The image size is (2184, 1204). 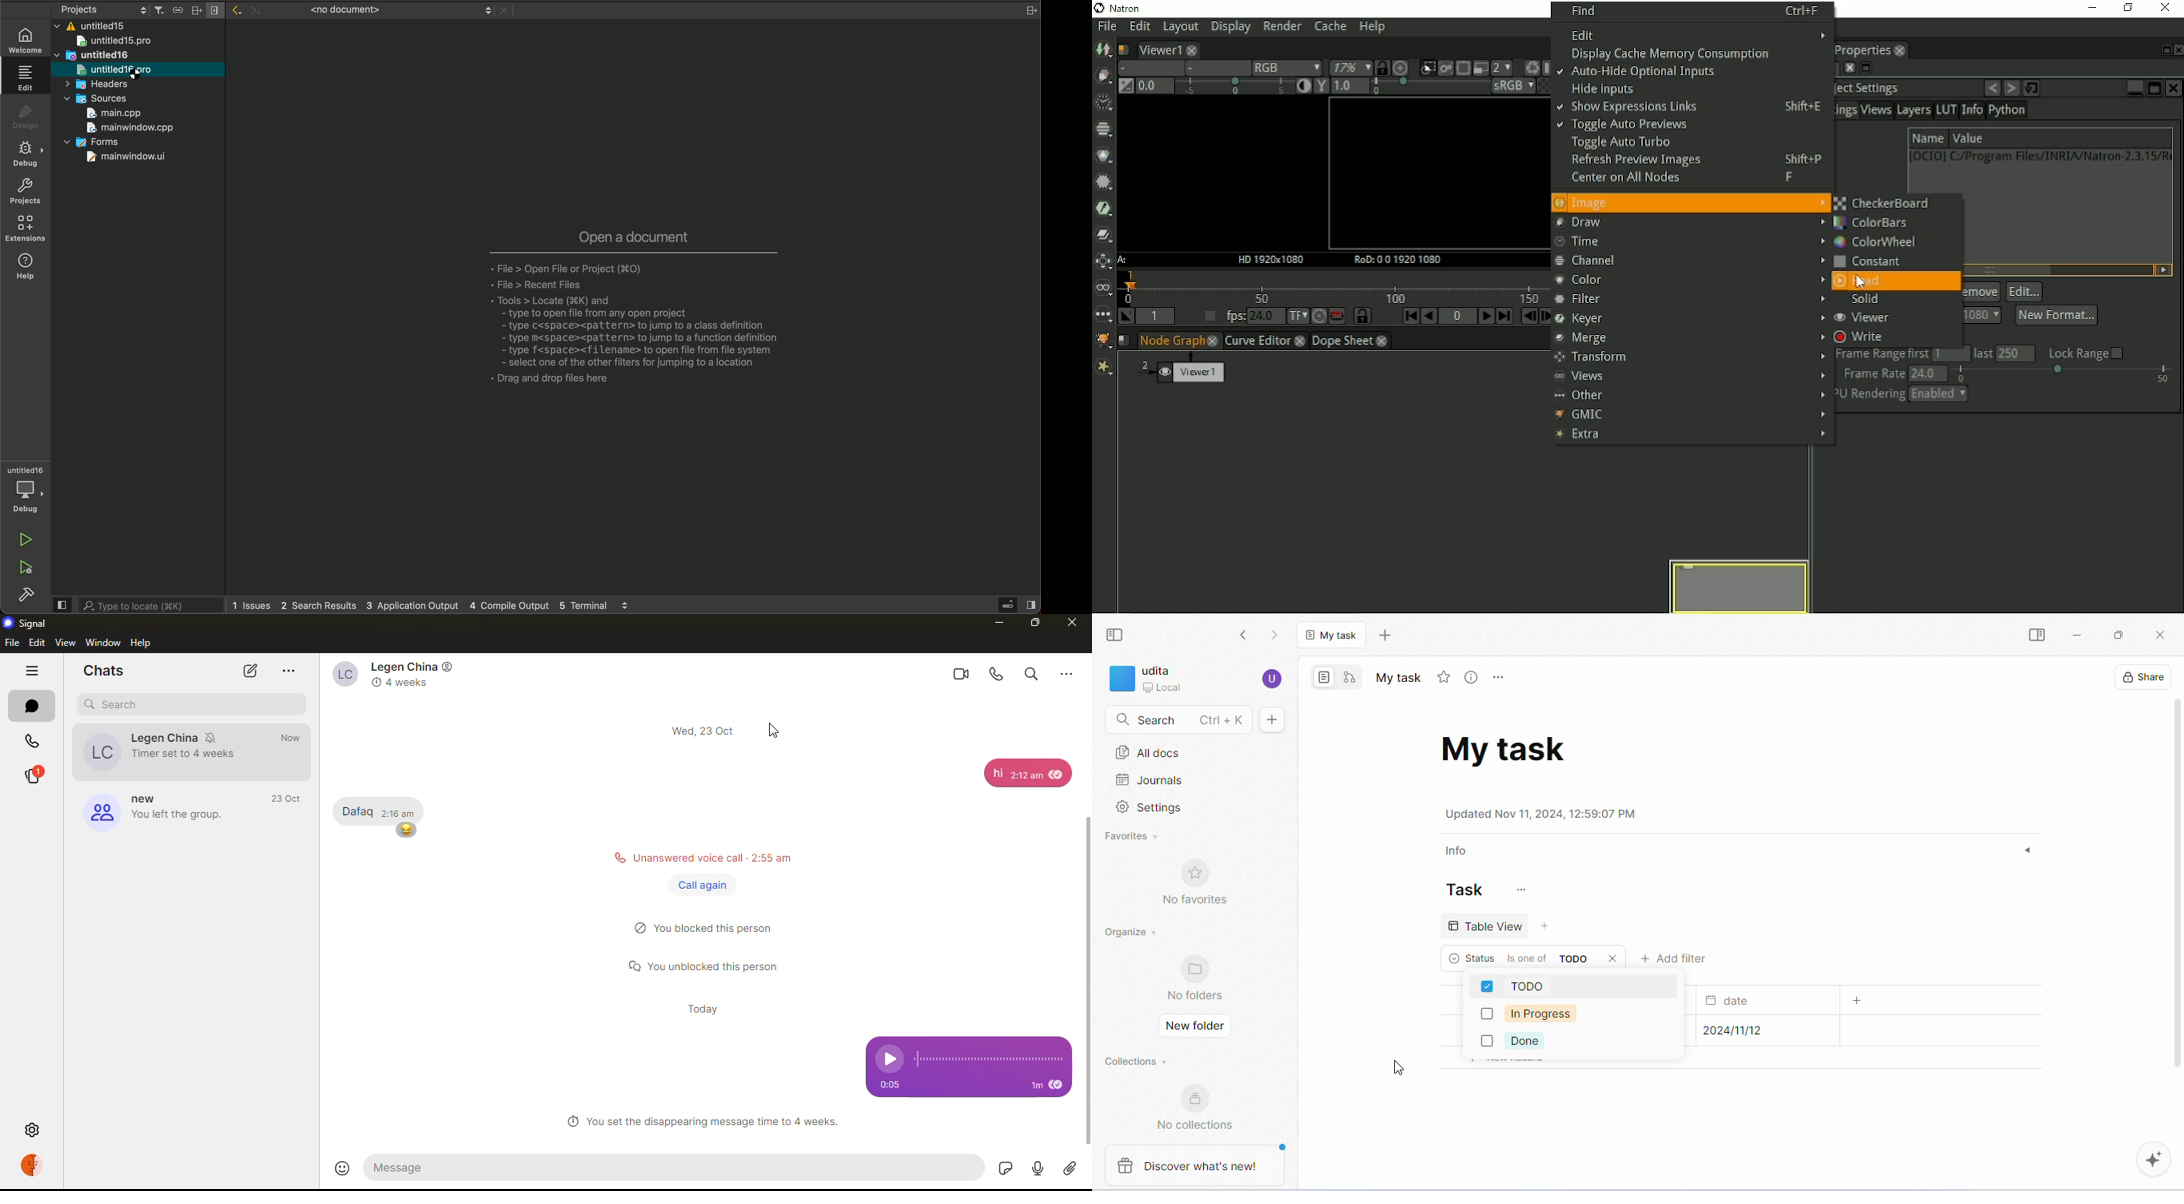 What do you see at coordinates (1485, 1015) in the screenshot?
I see `checkbox` at bounding box center [1485, 1015].